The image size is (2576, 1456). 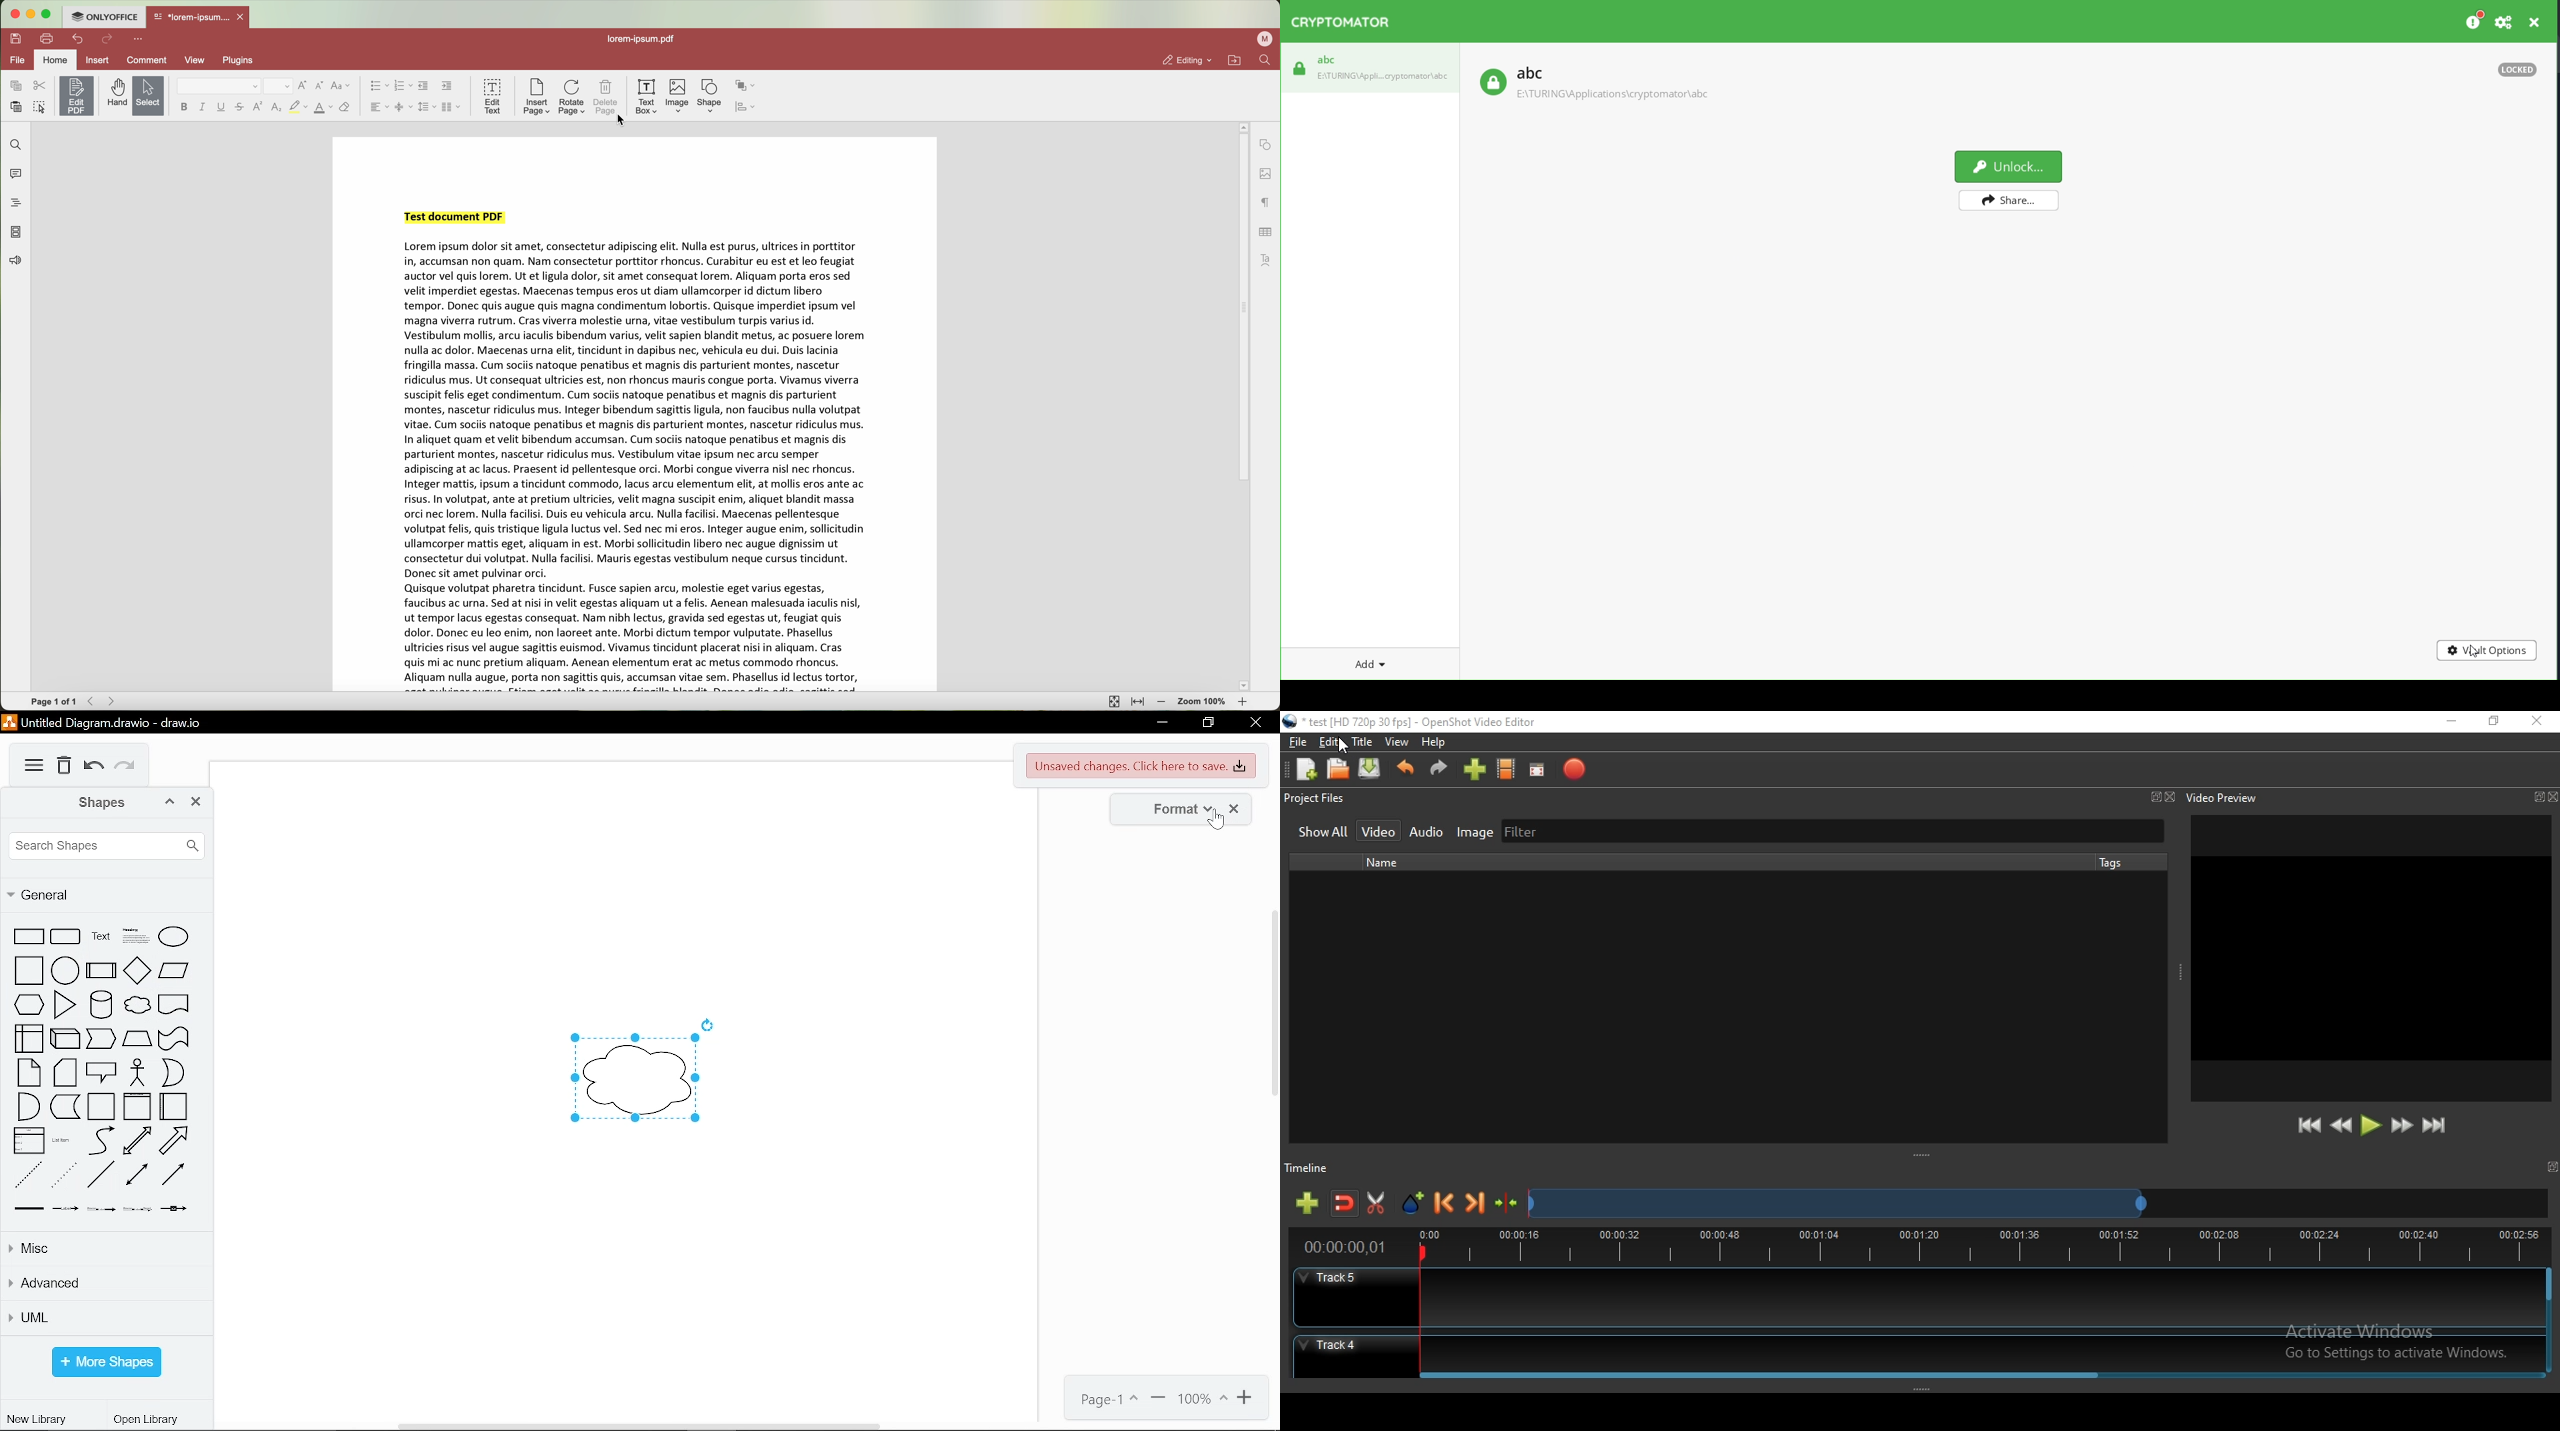 I want to click on headline, so click(x=134, y=937).